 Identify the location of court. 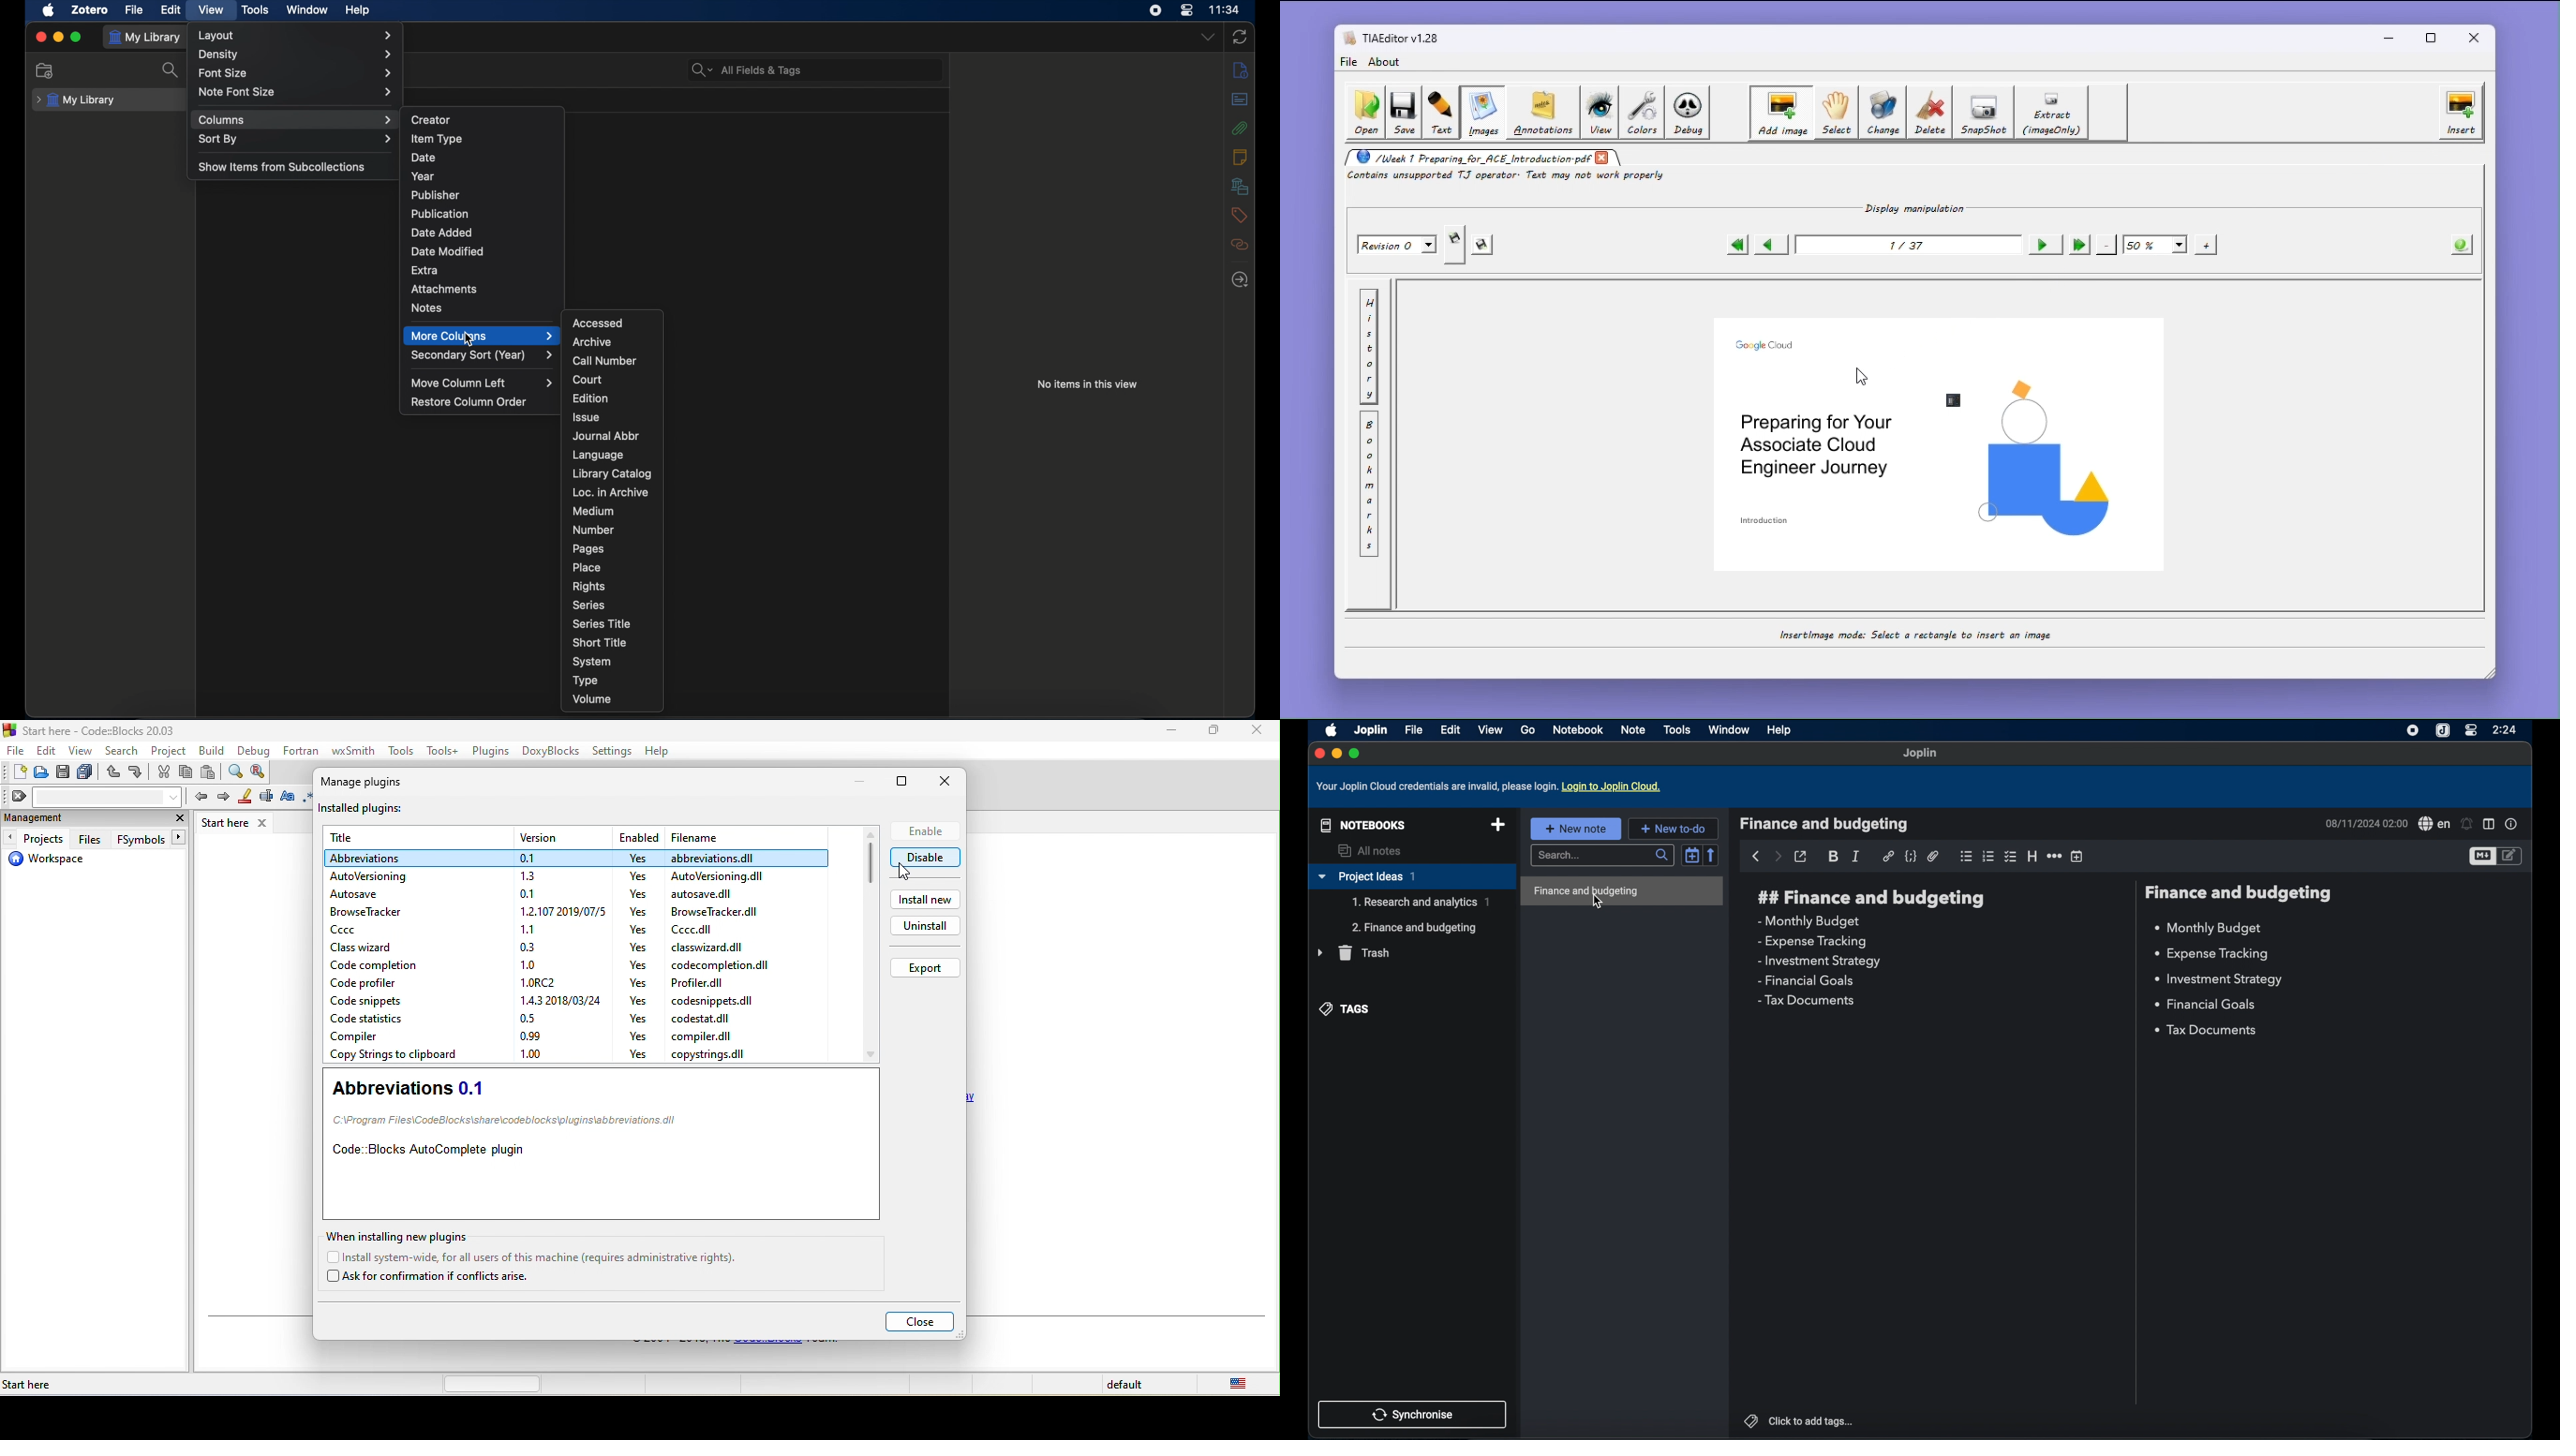
(587, 379).